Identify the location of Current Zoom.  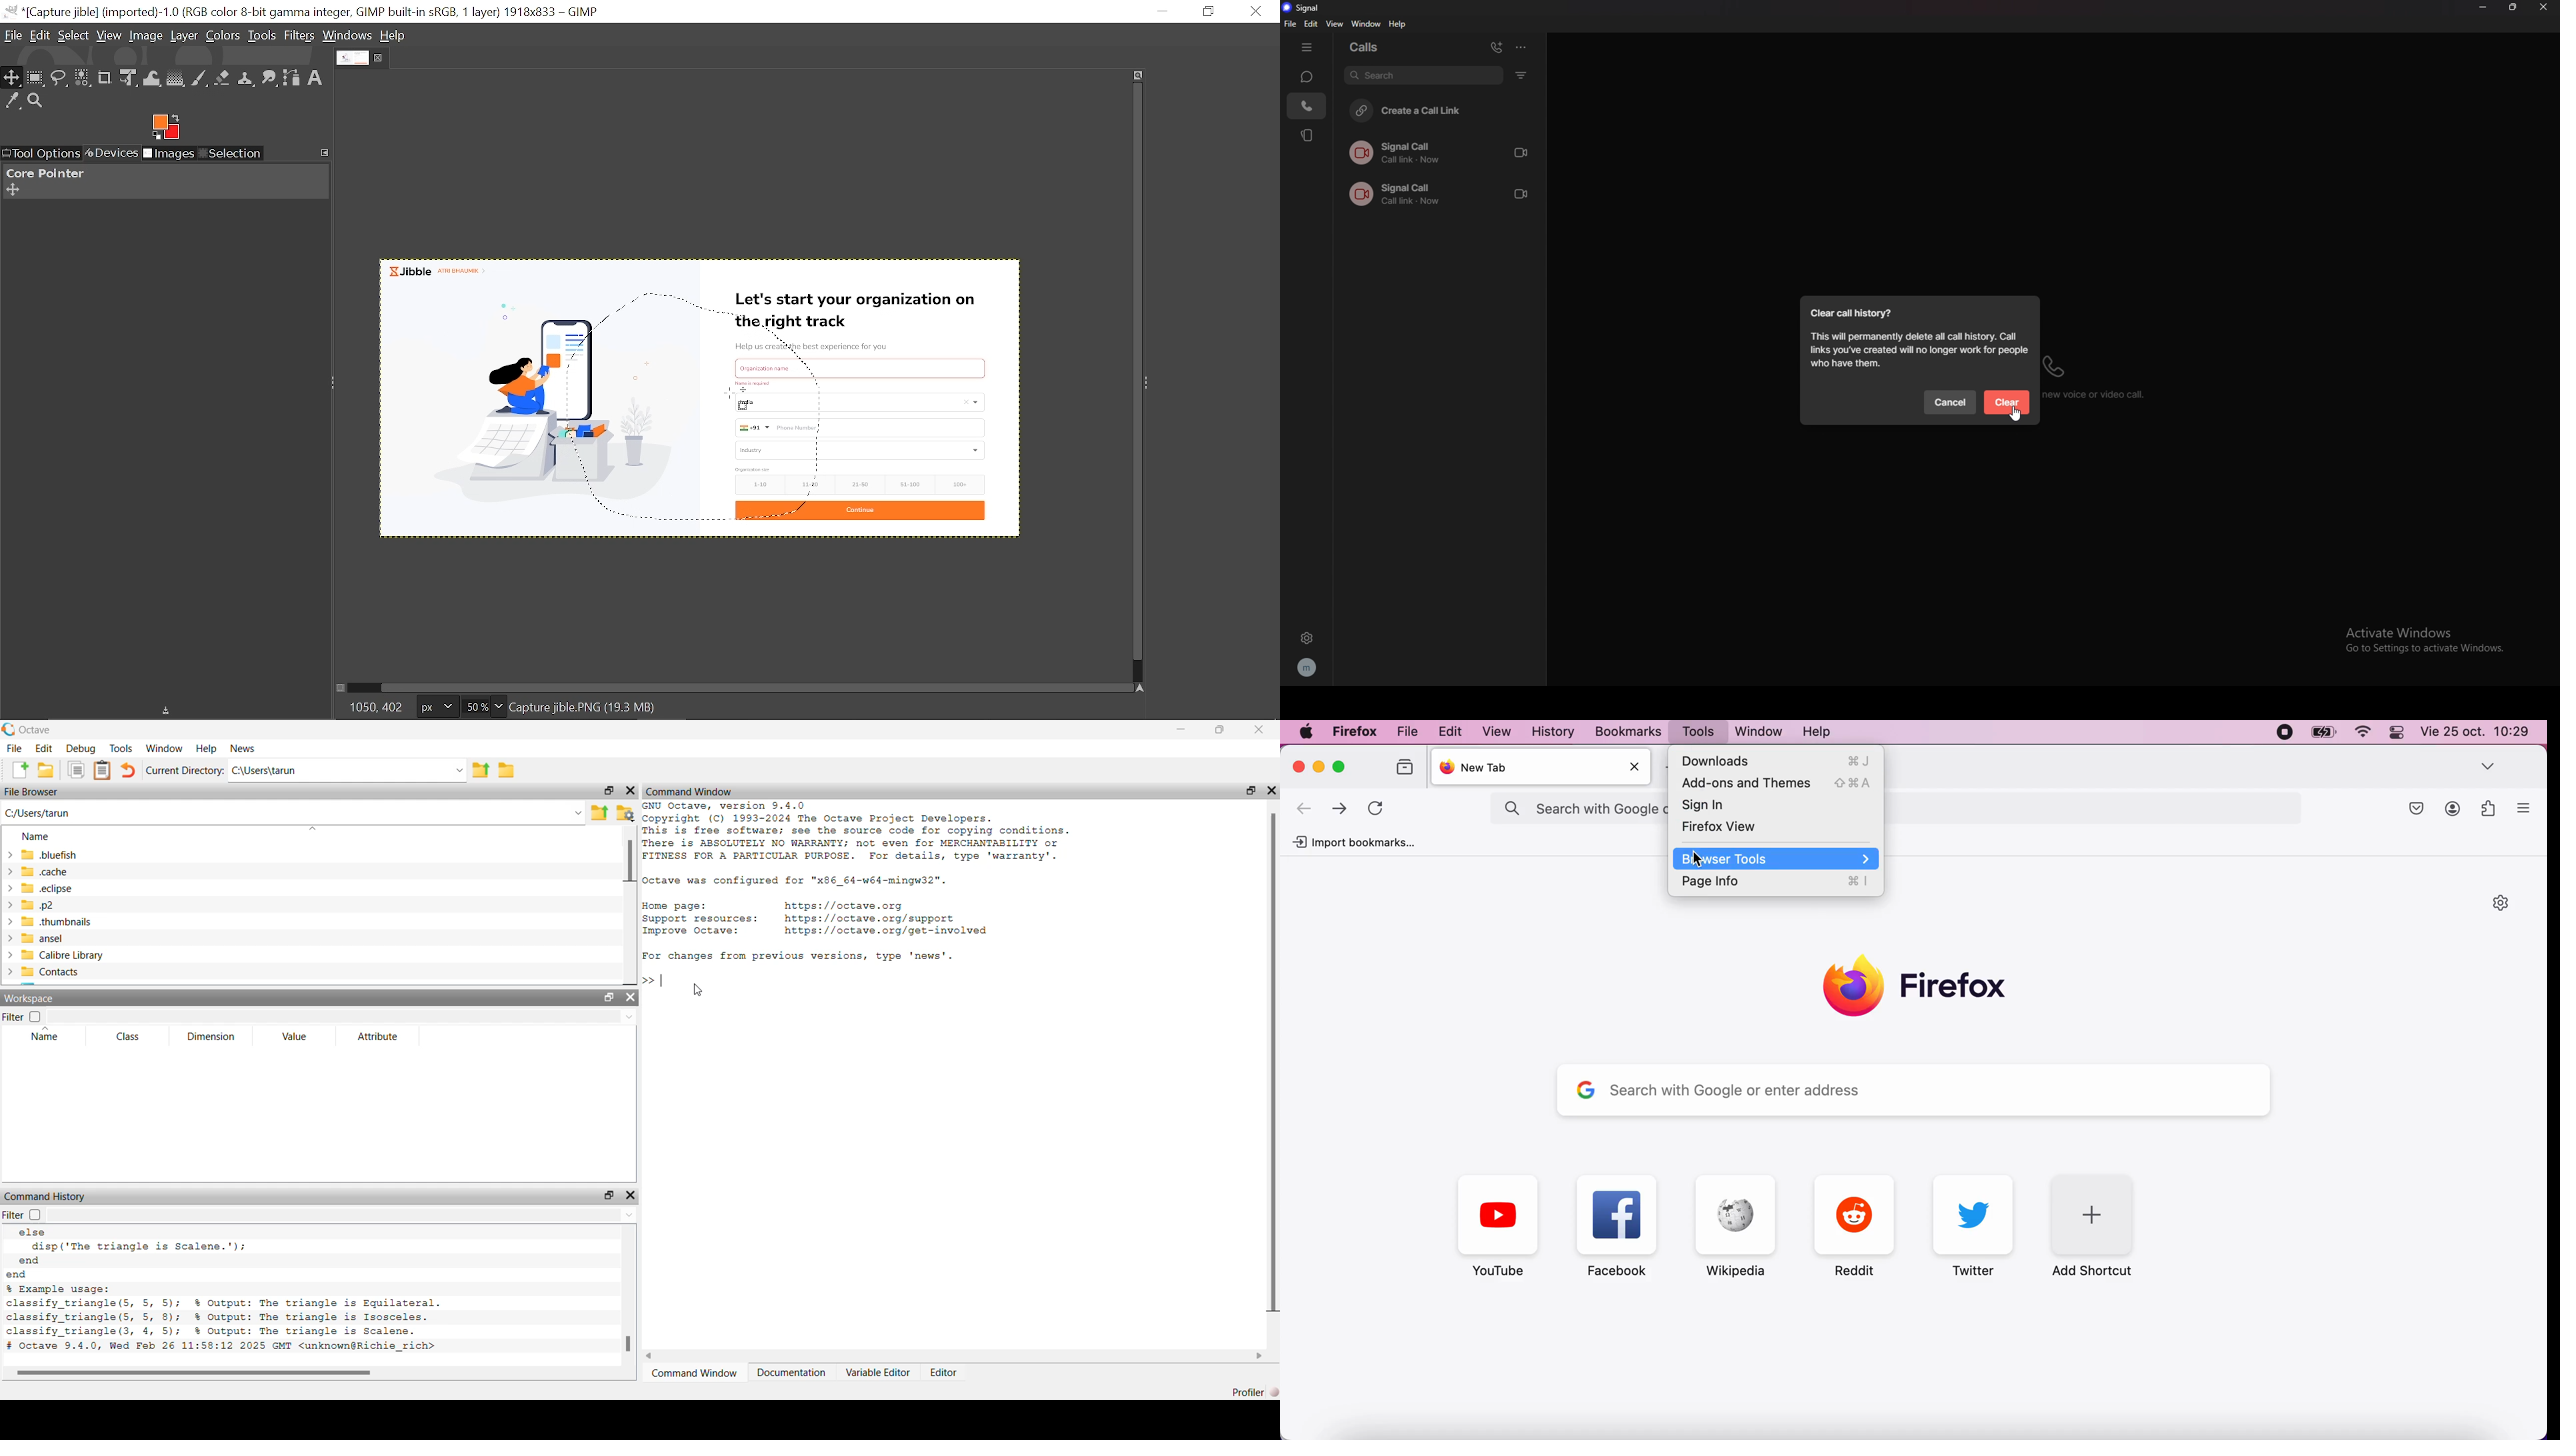
(474, 707).